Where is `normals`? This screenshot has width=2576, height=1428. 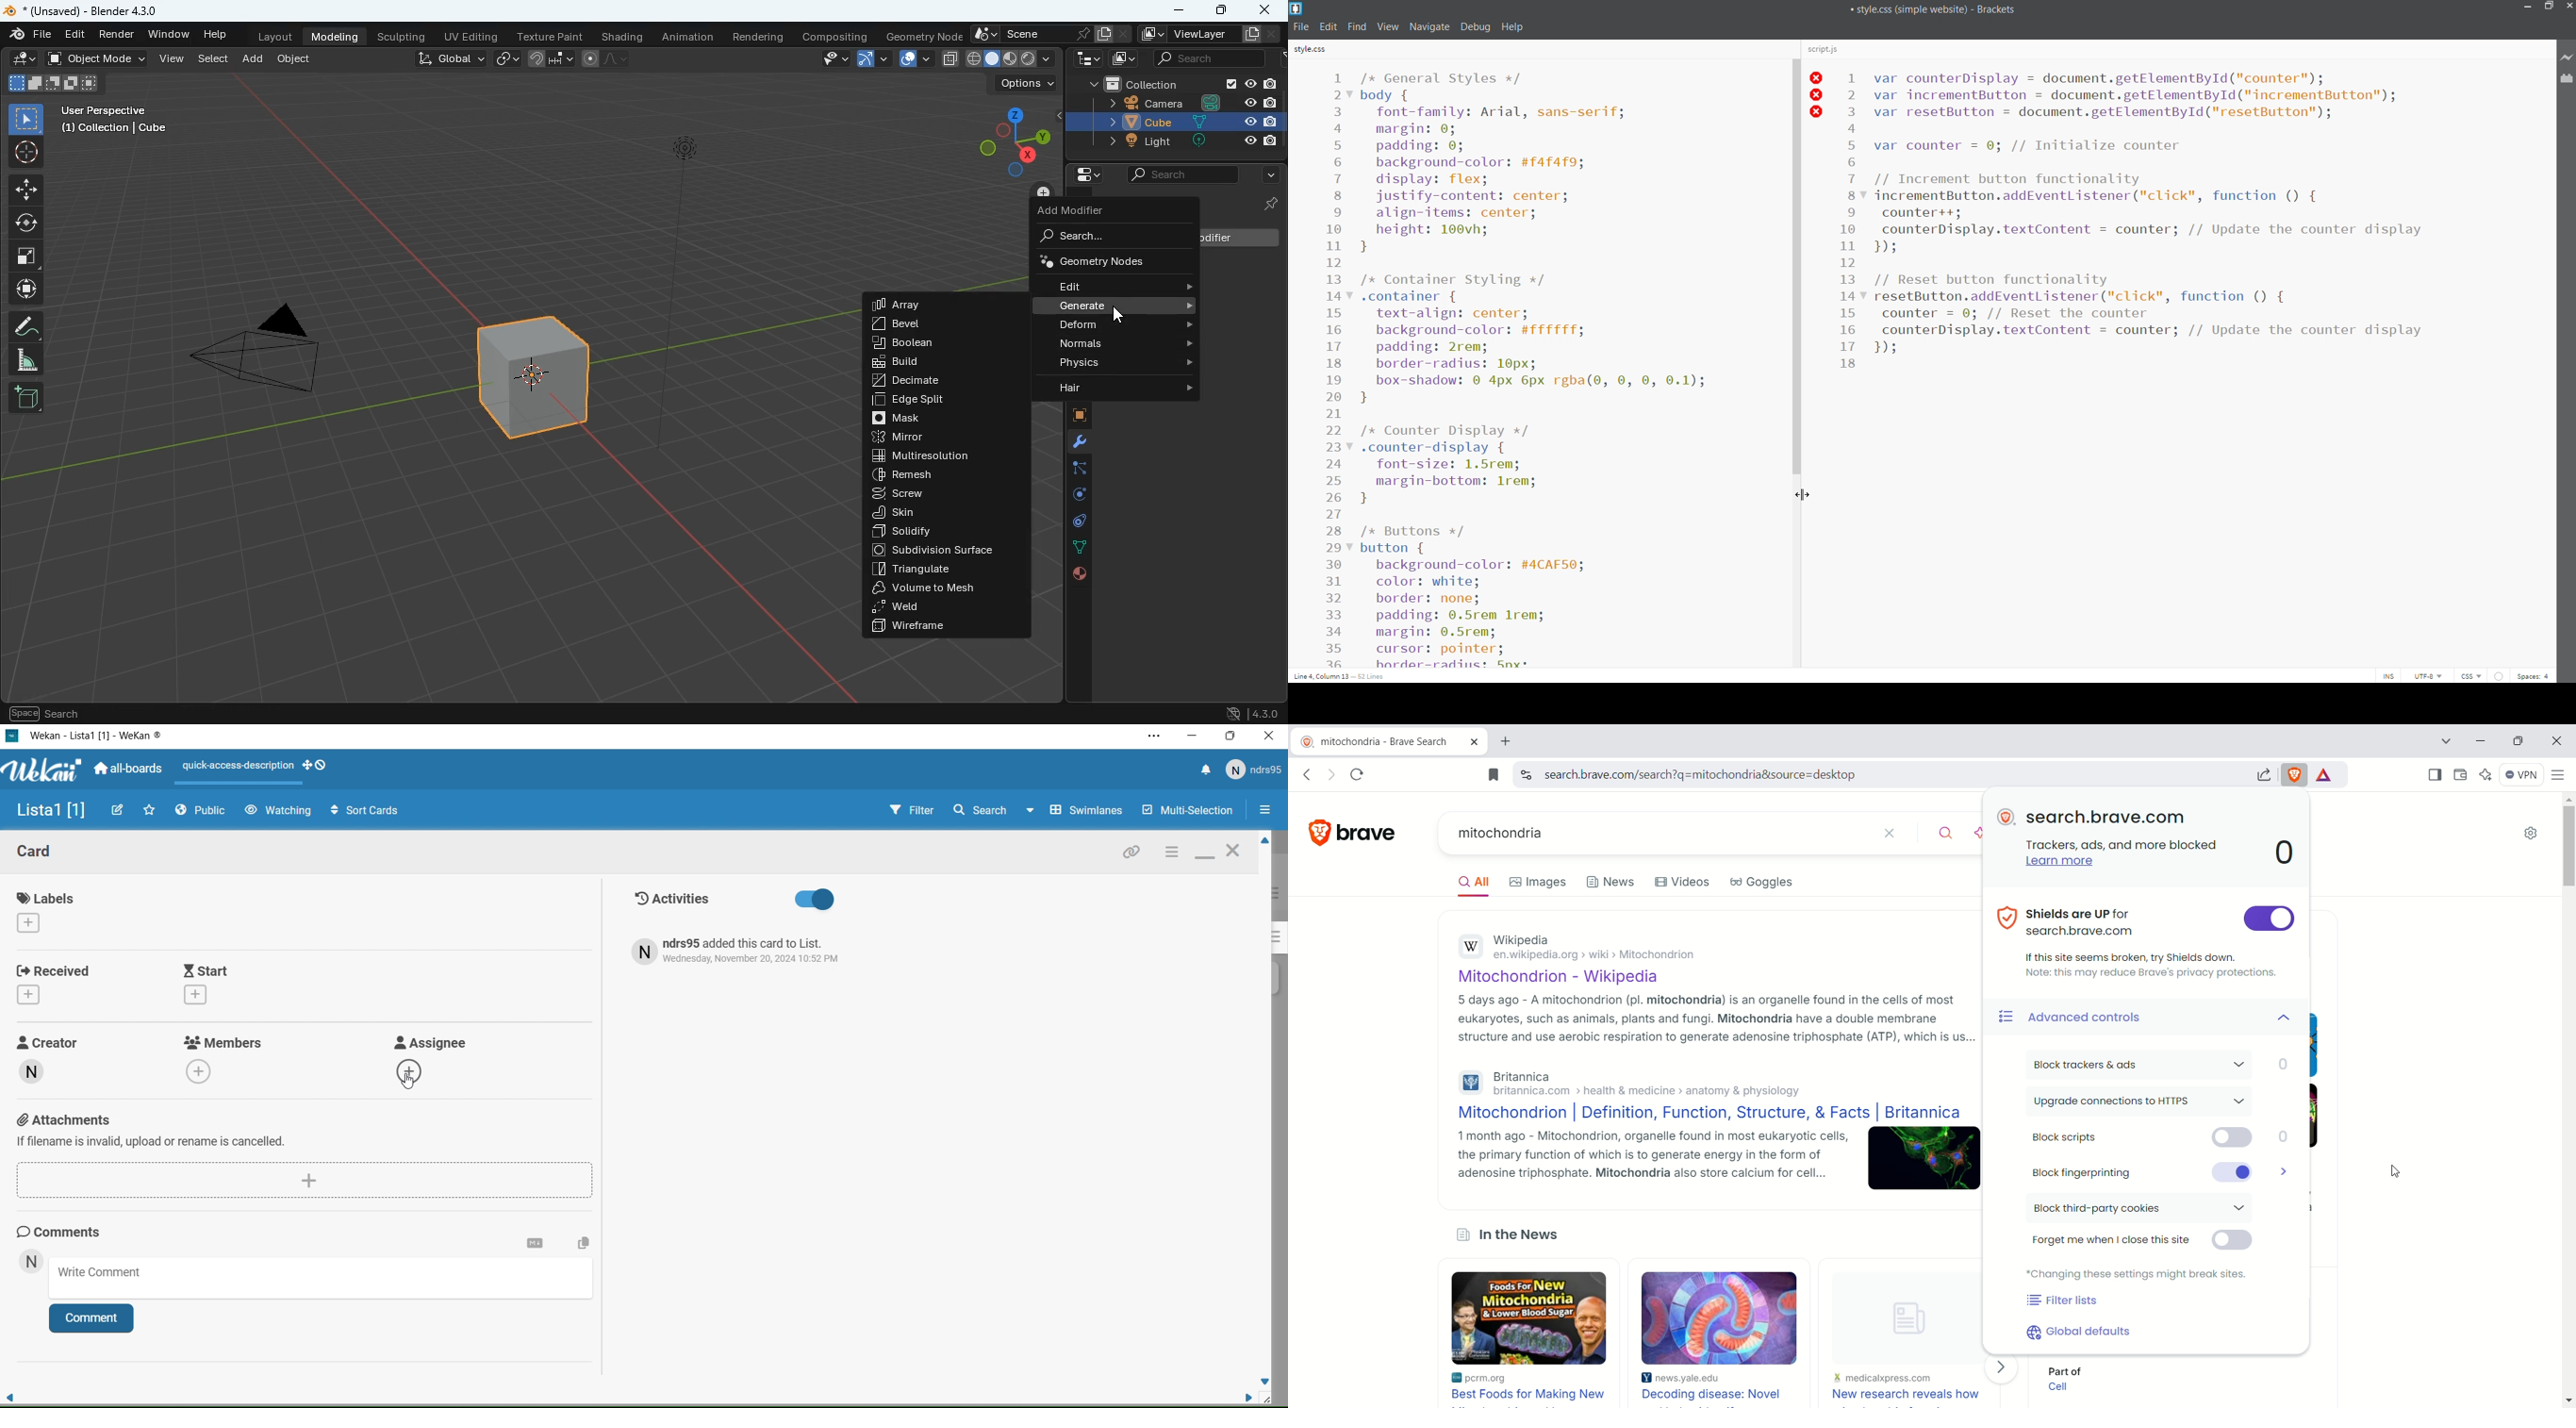 normals is located at coordinates (1125, 342).